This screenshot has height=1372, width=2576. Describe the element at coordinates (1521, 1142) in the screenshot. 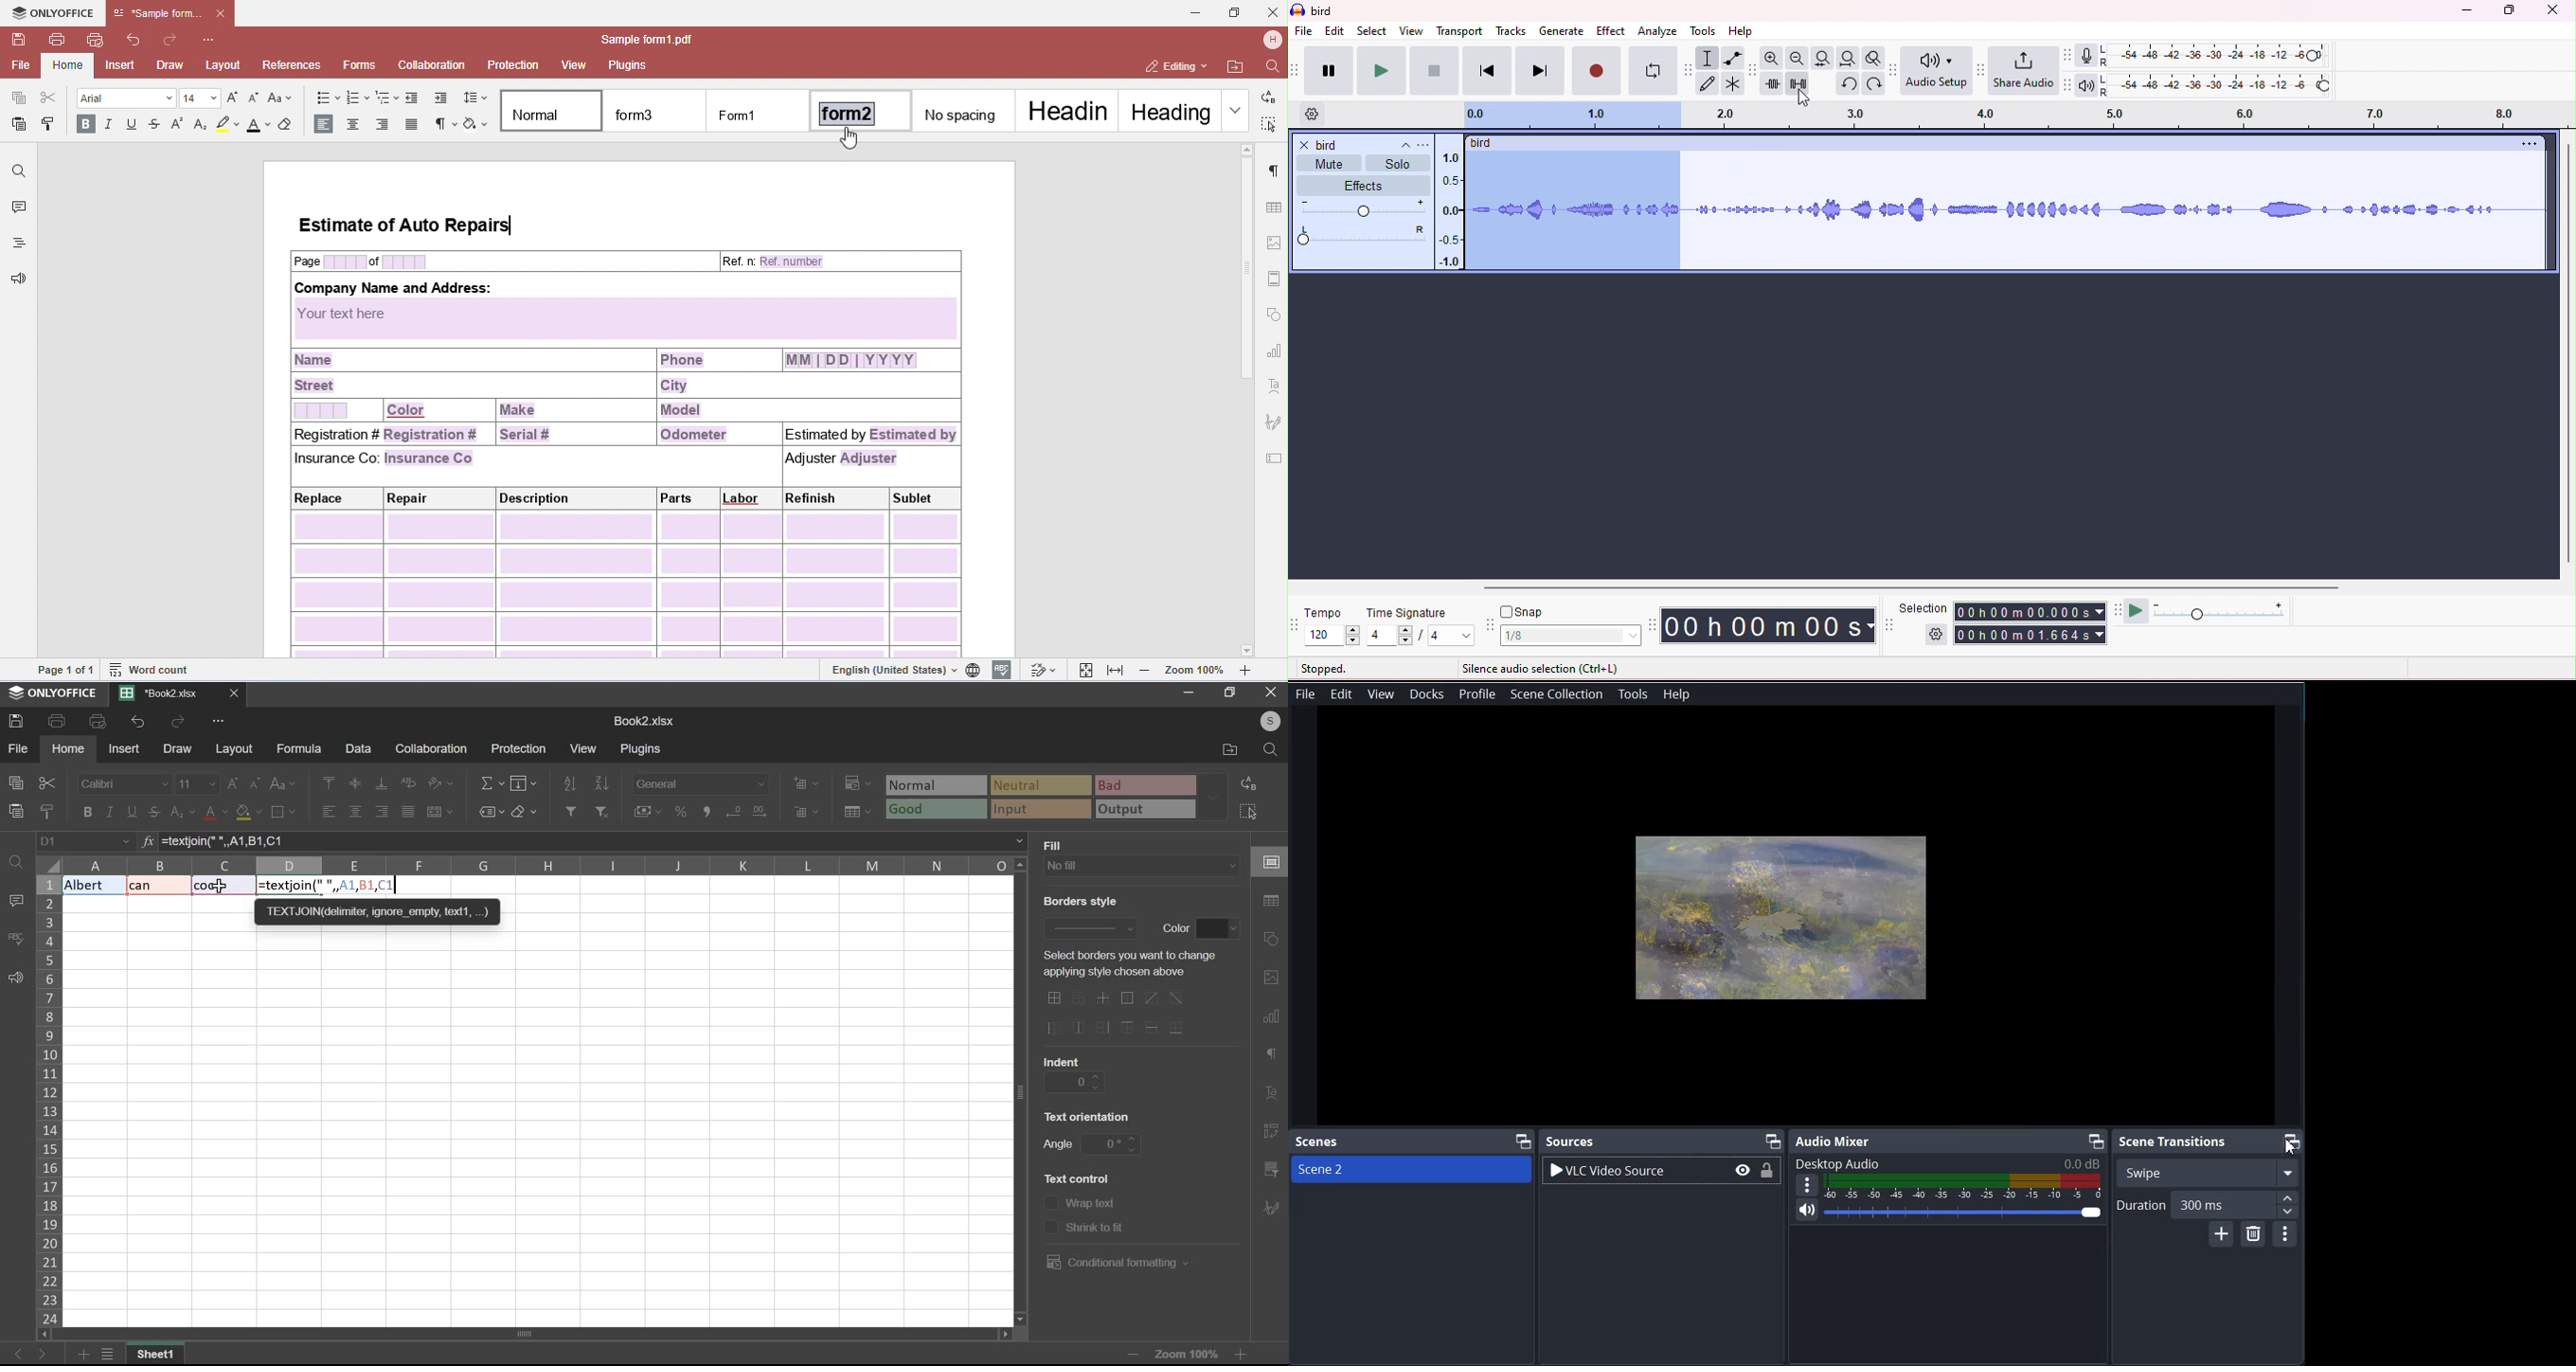

I see `Maximize` at that location.